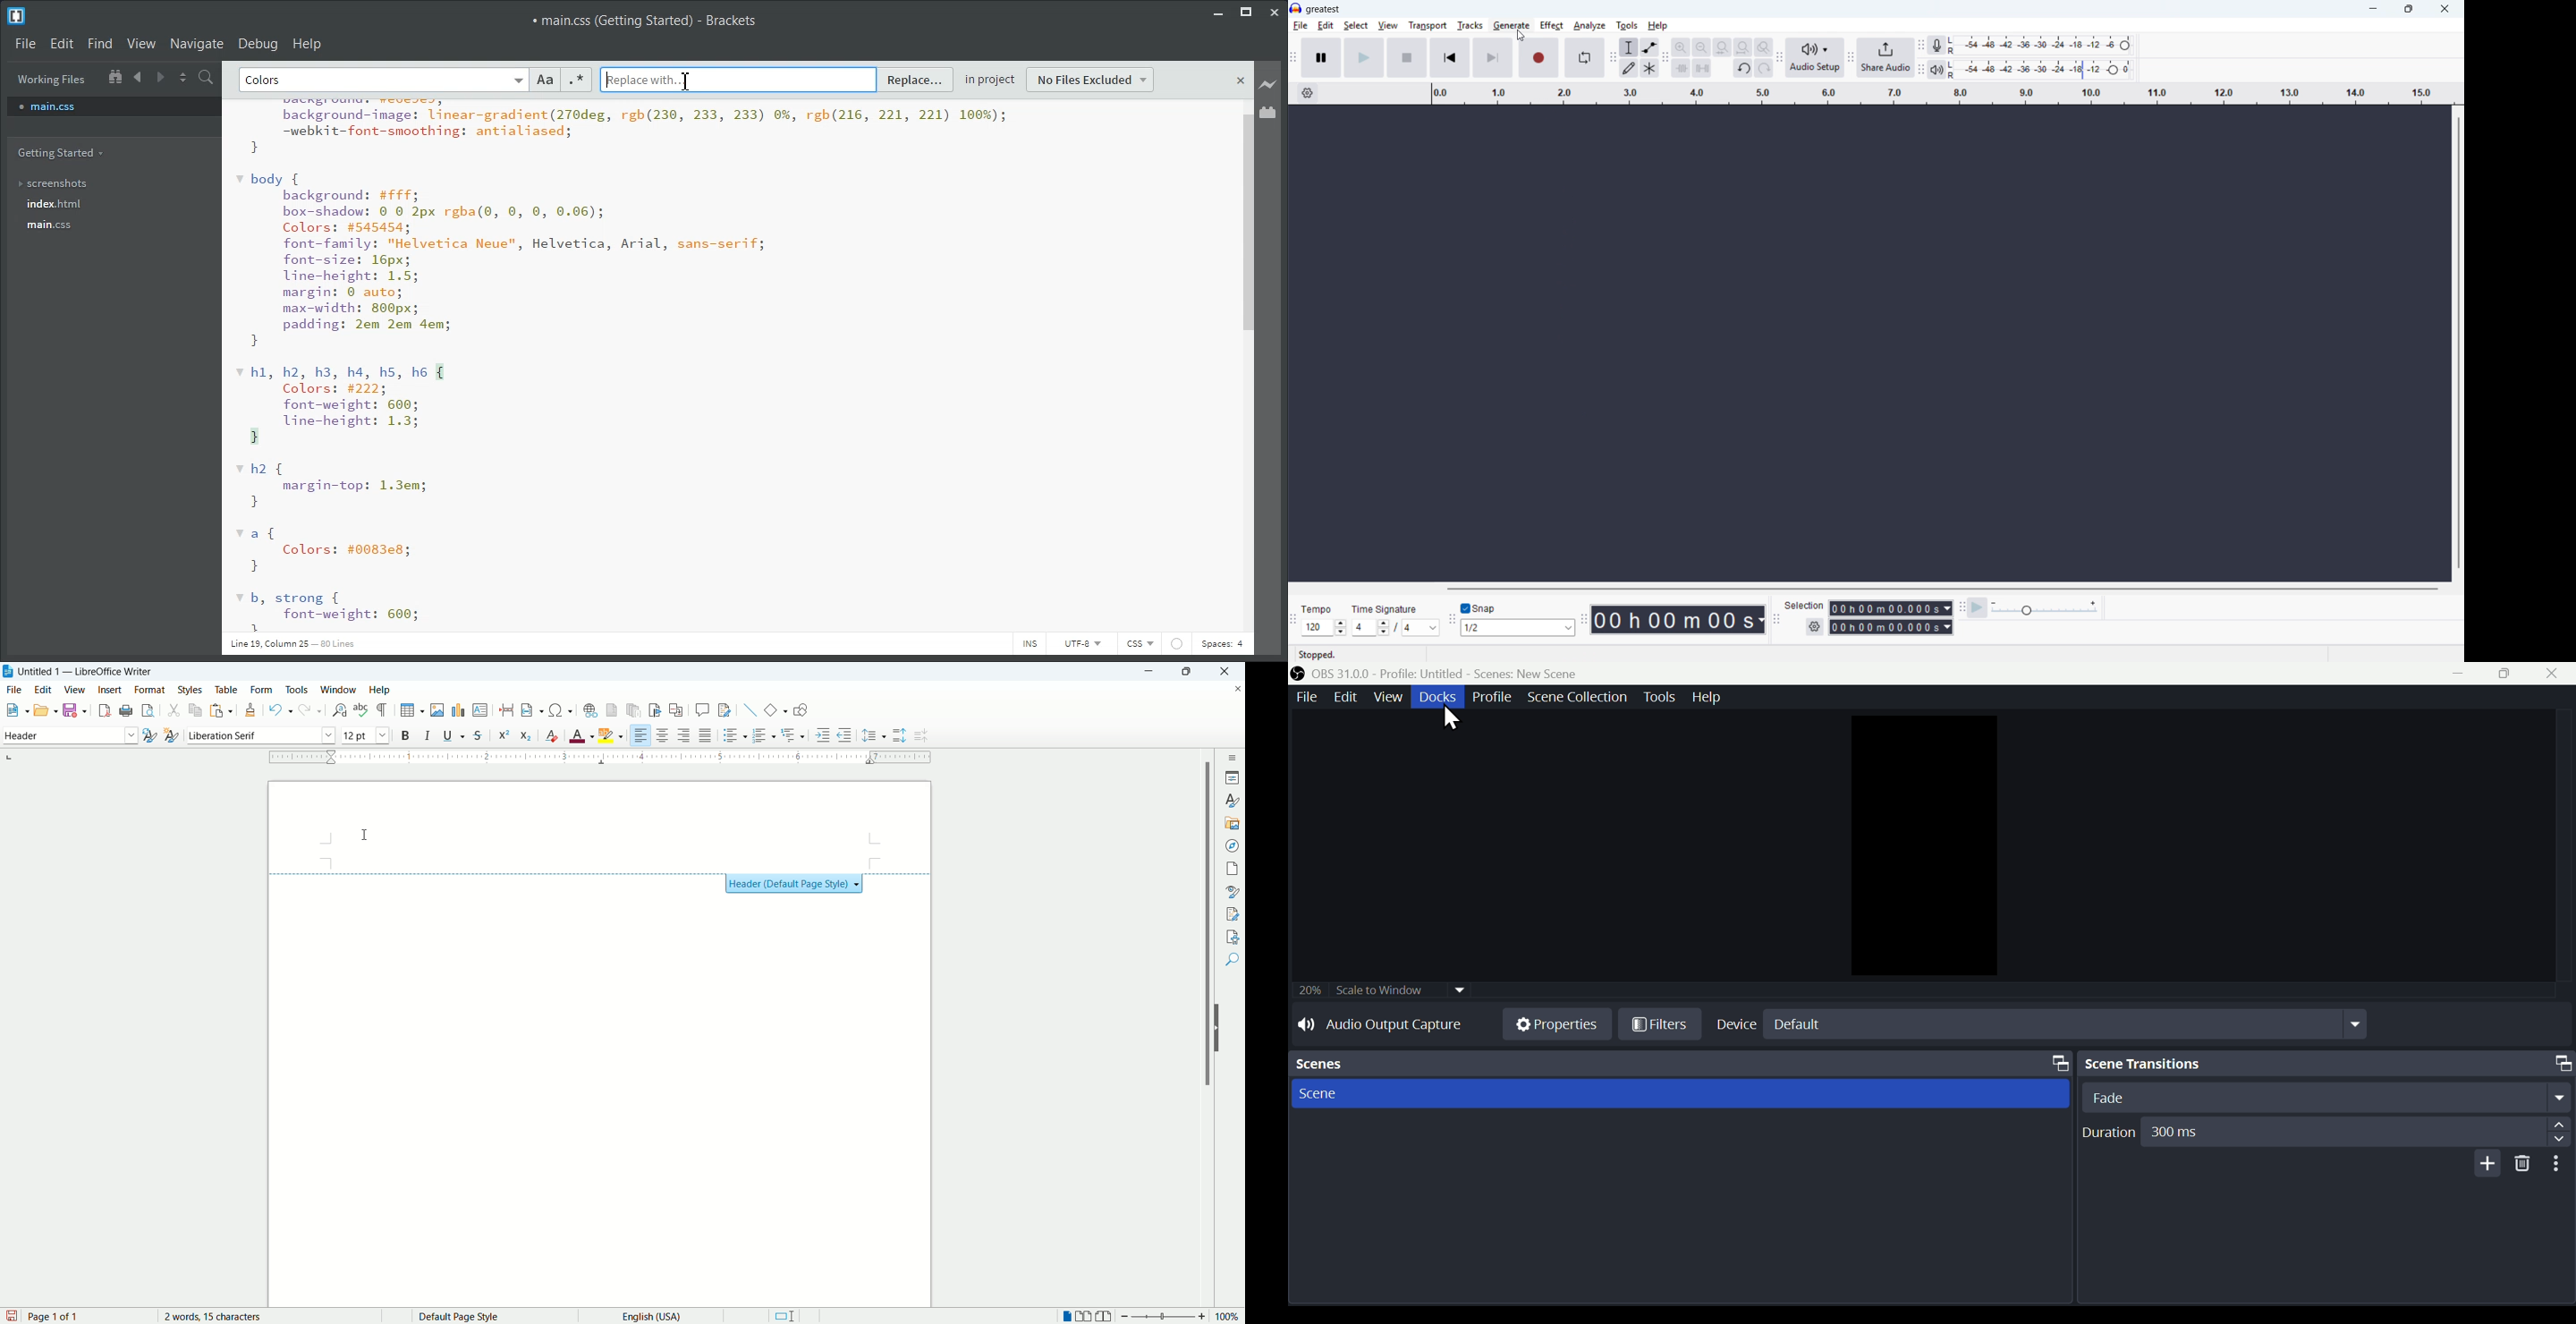 The height and width of the screenshot is (1344, 2576). Describe the element at coordinates (381, 691) in the screenshot. I see `help` at that location.